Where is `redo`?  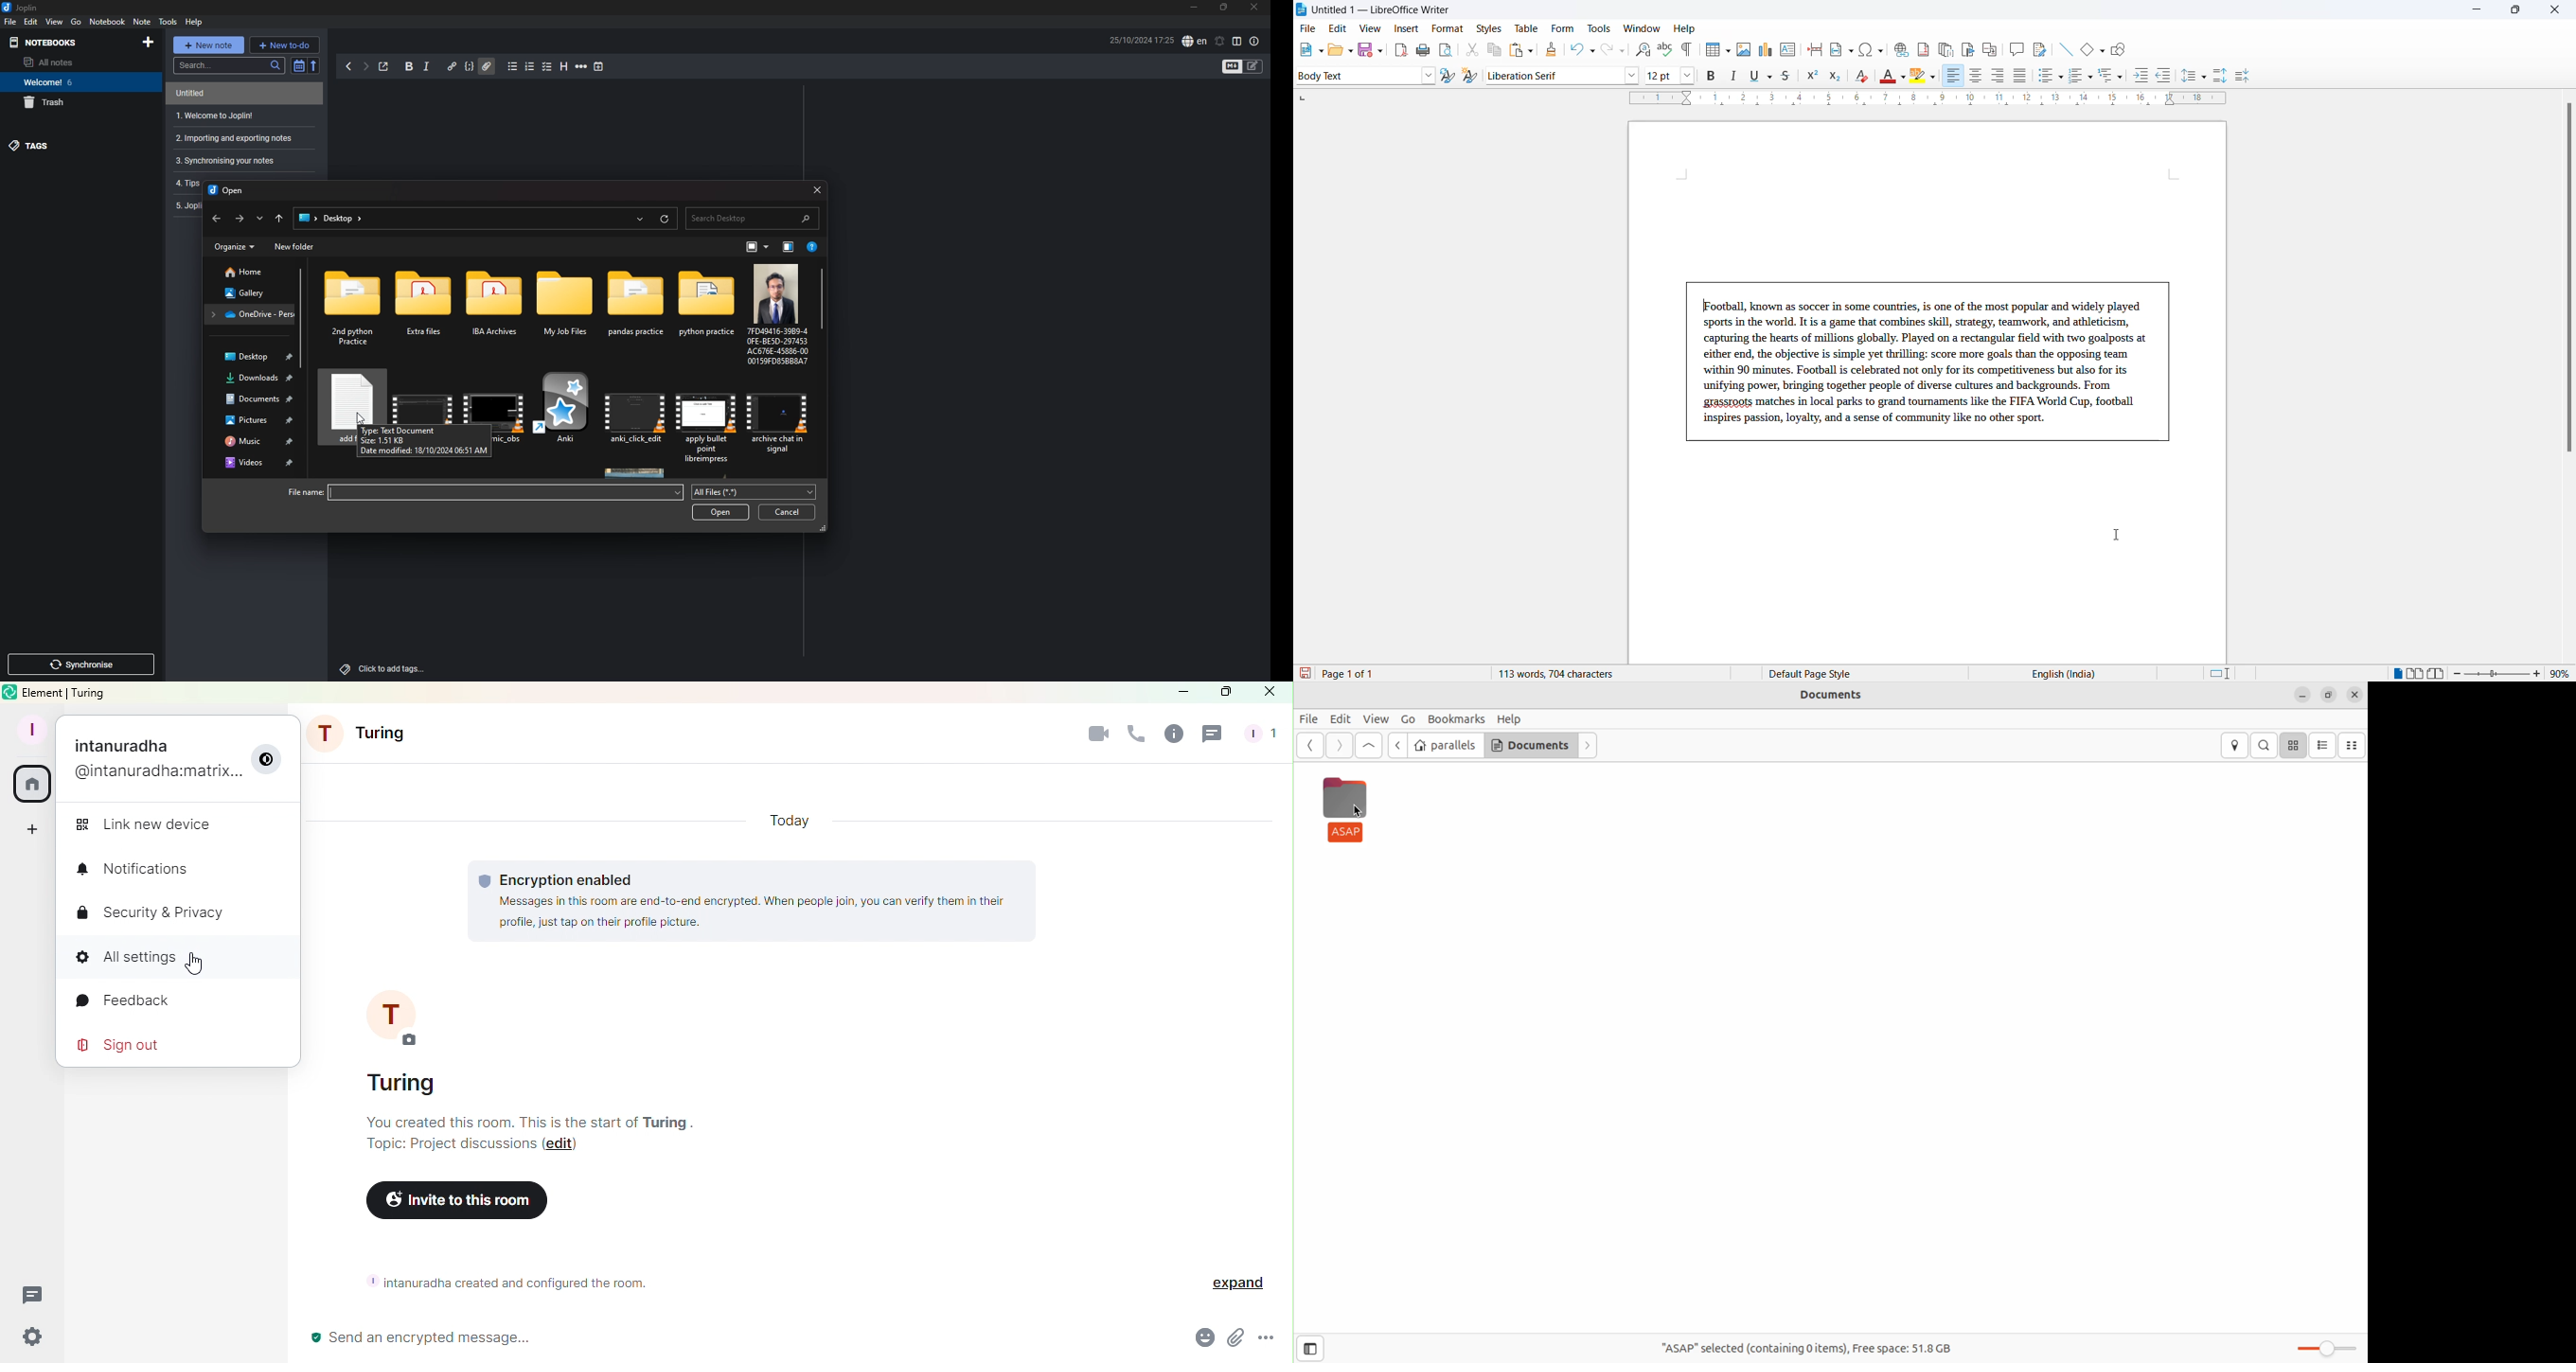 redo is located at coordinates (1612, 49).